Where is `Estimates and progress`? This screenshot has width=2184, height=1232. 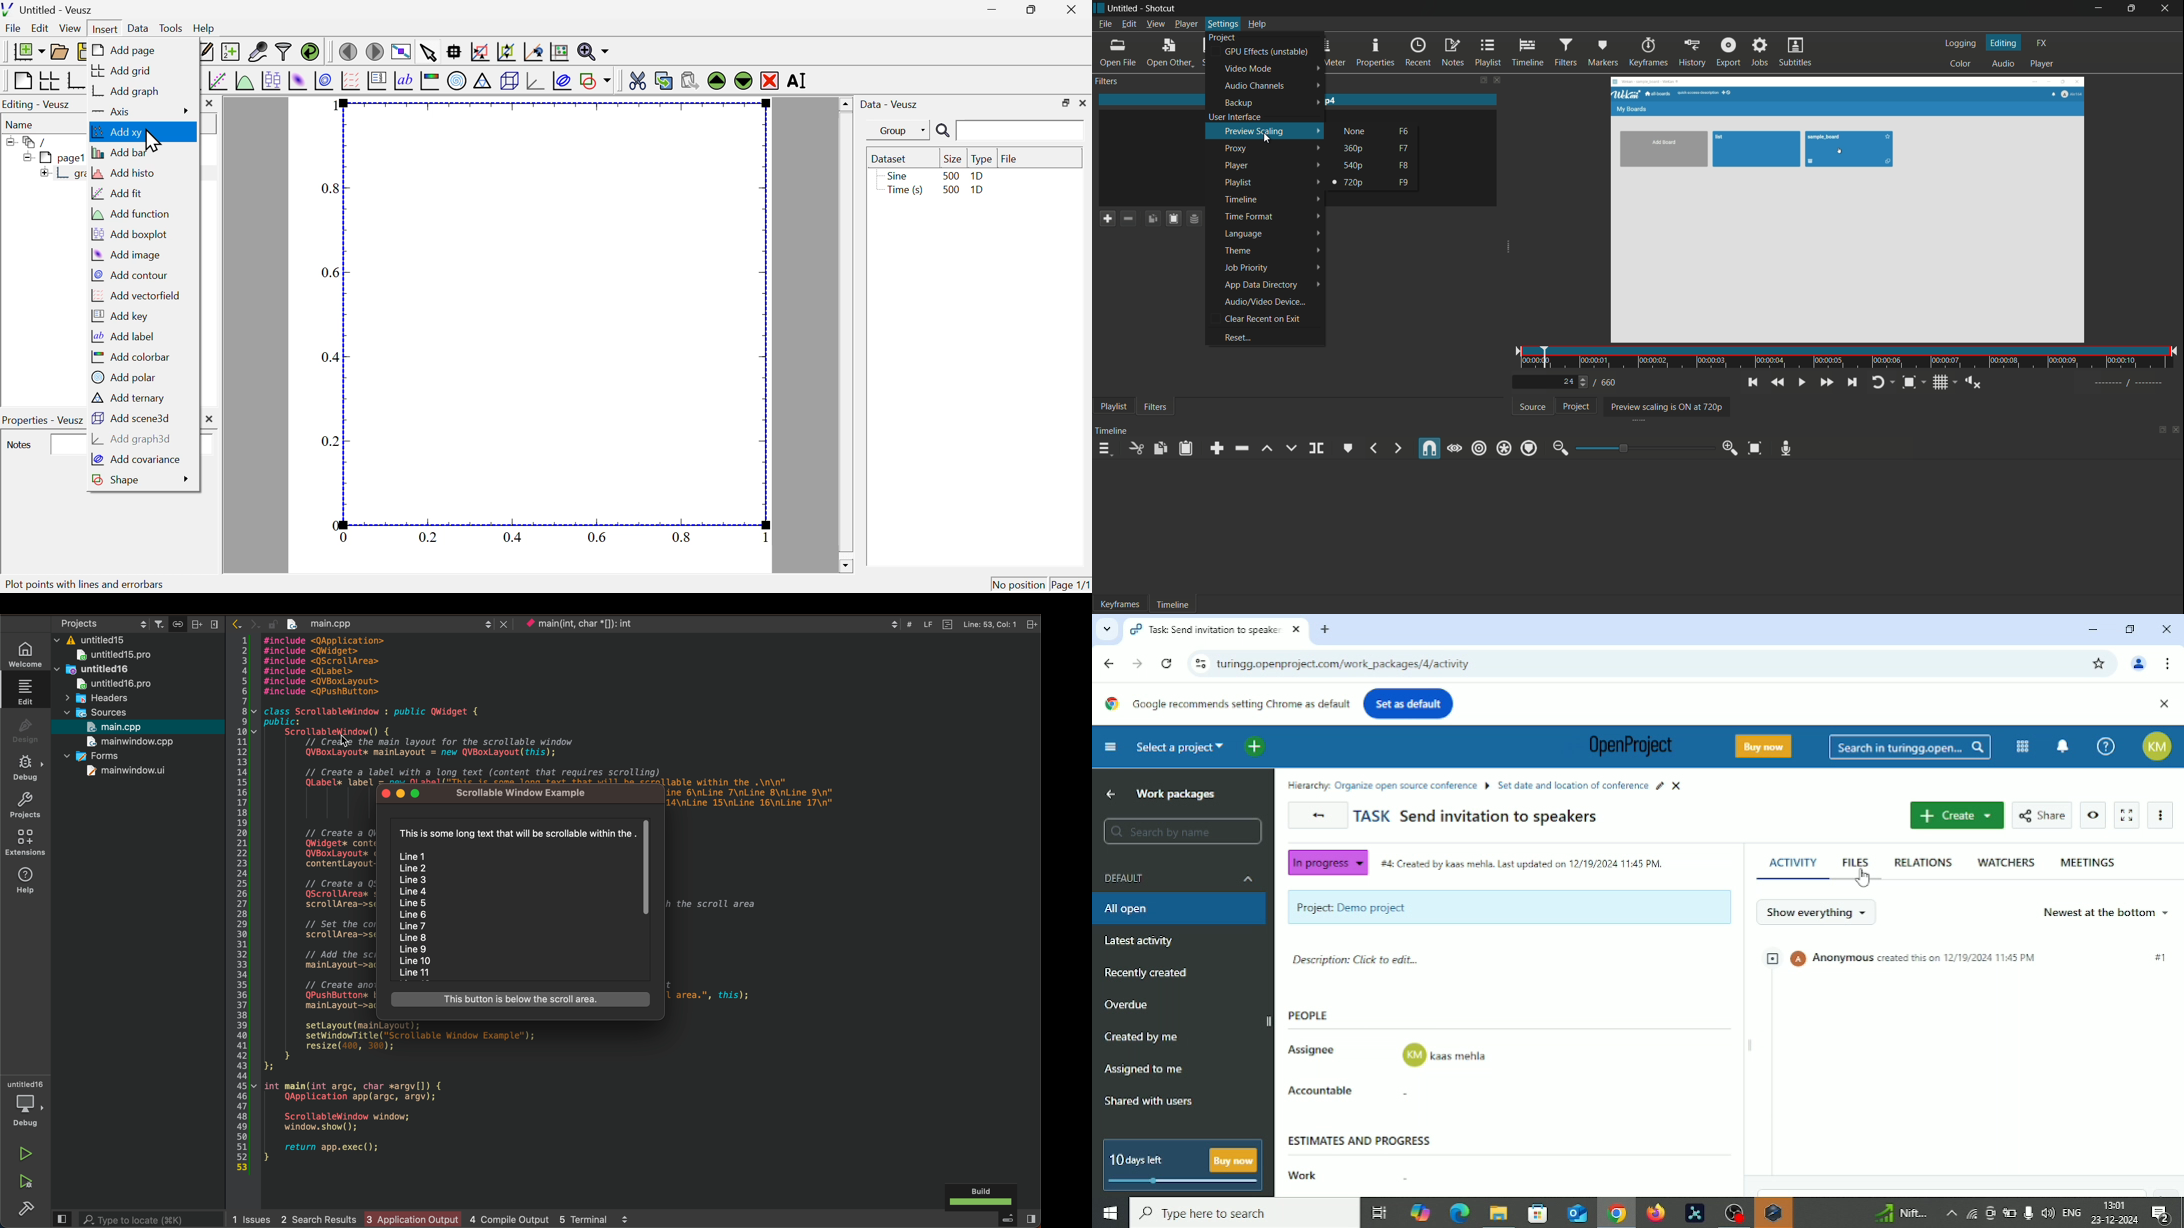
Estimates and progress is located at coordinates (1363, 1139).